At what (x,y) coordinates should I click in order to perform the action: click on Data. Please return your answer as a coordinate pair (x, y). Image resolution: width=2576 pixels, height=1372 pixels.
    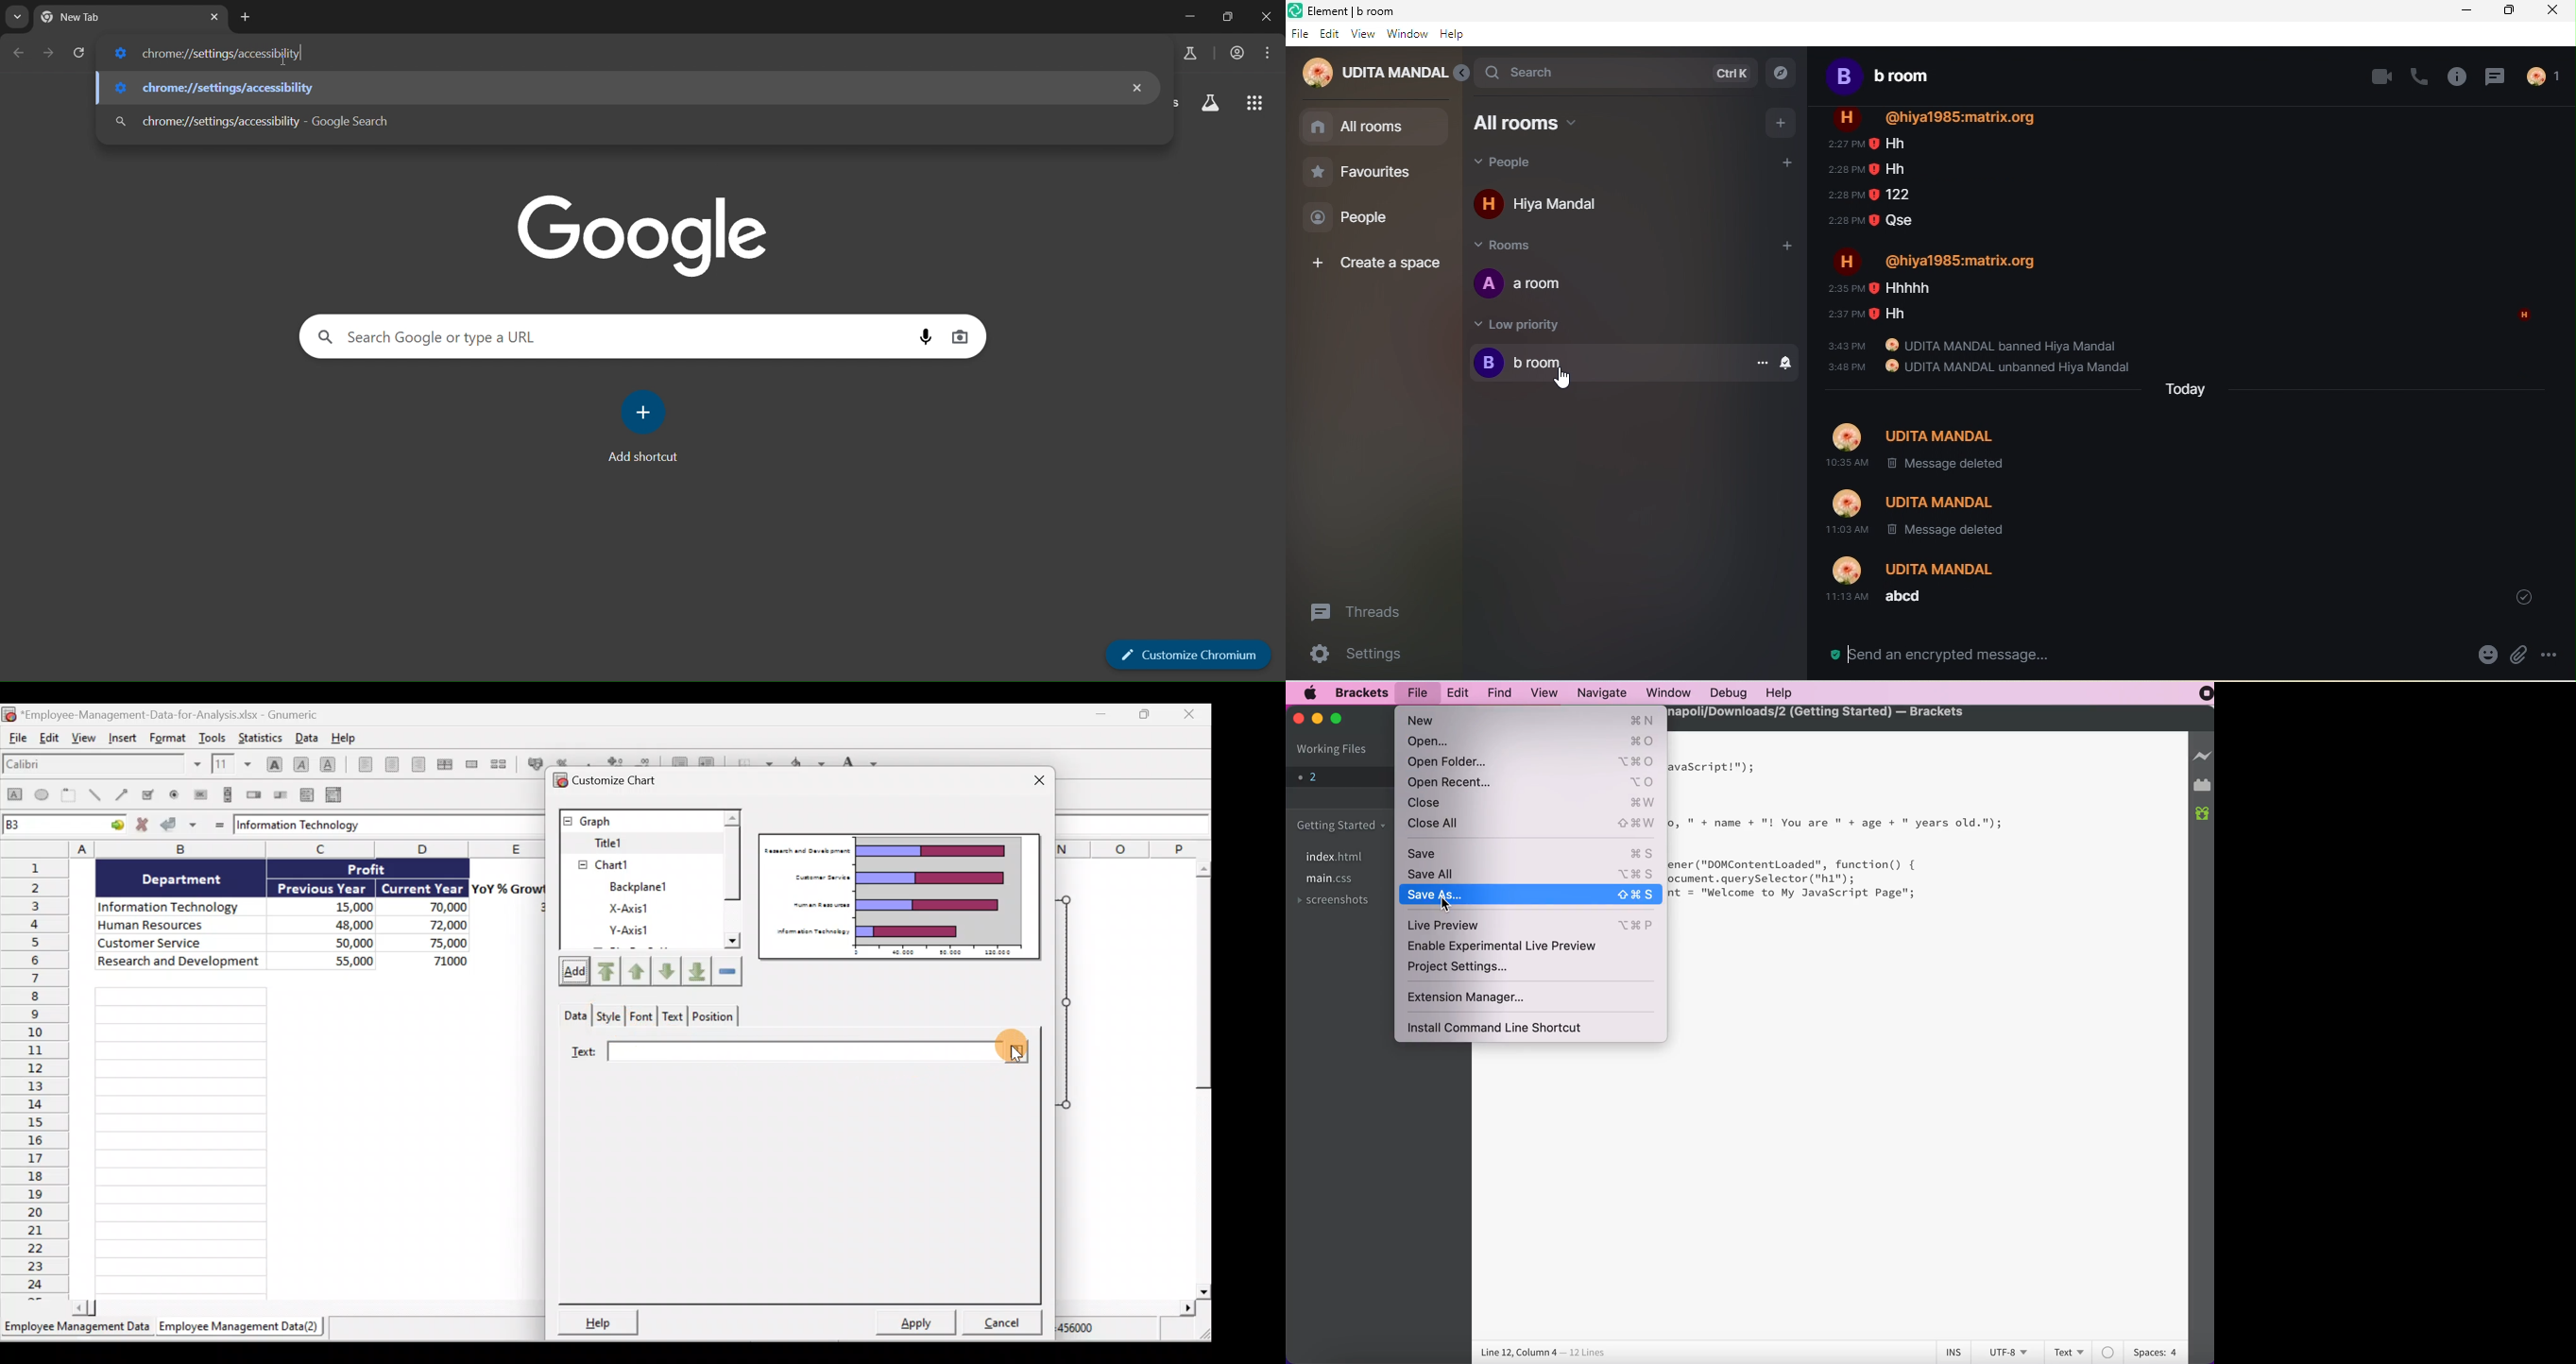
    Looking at the image, I should click on (573, 1014).